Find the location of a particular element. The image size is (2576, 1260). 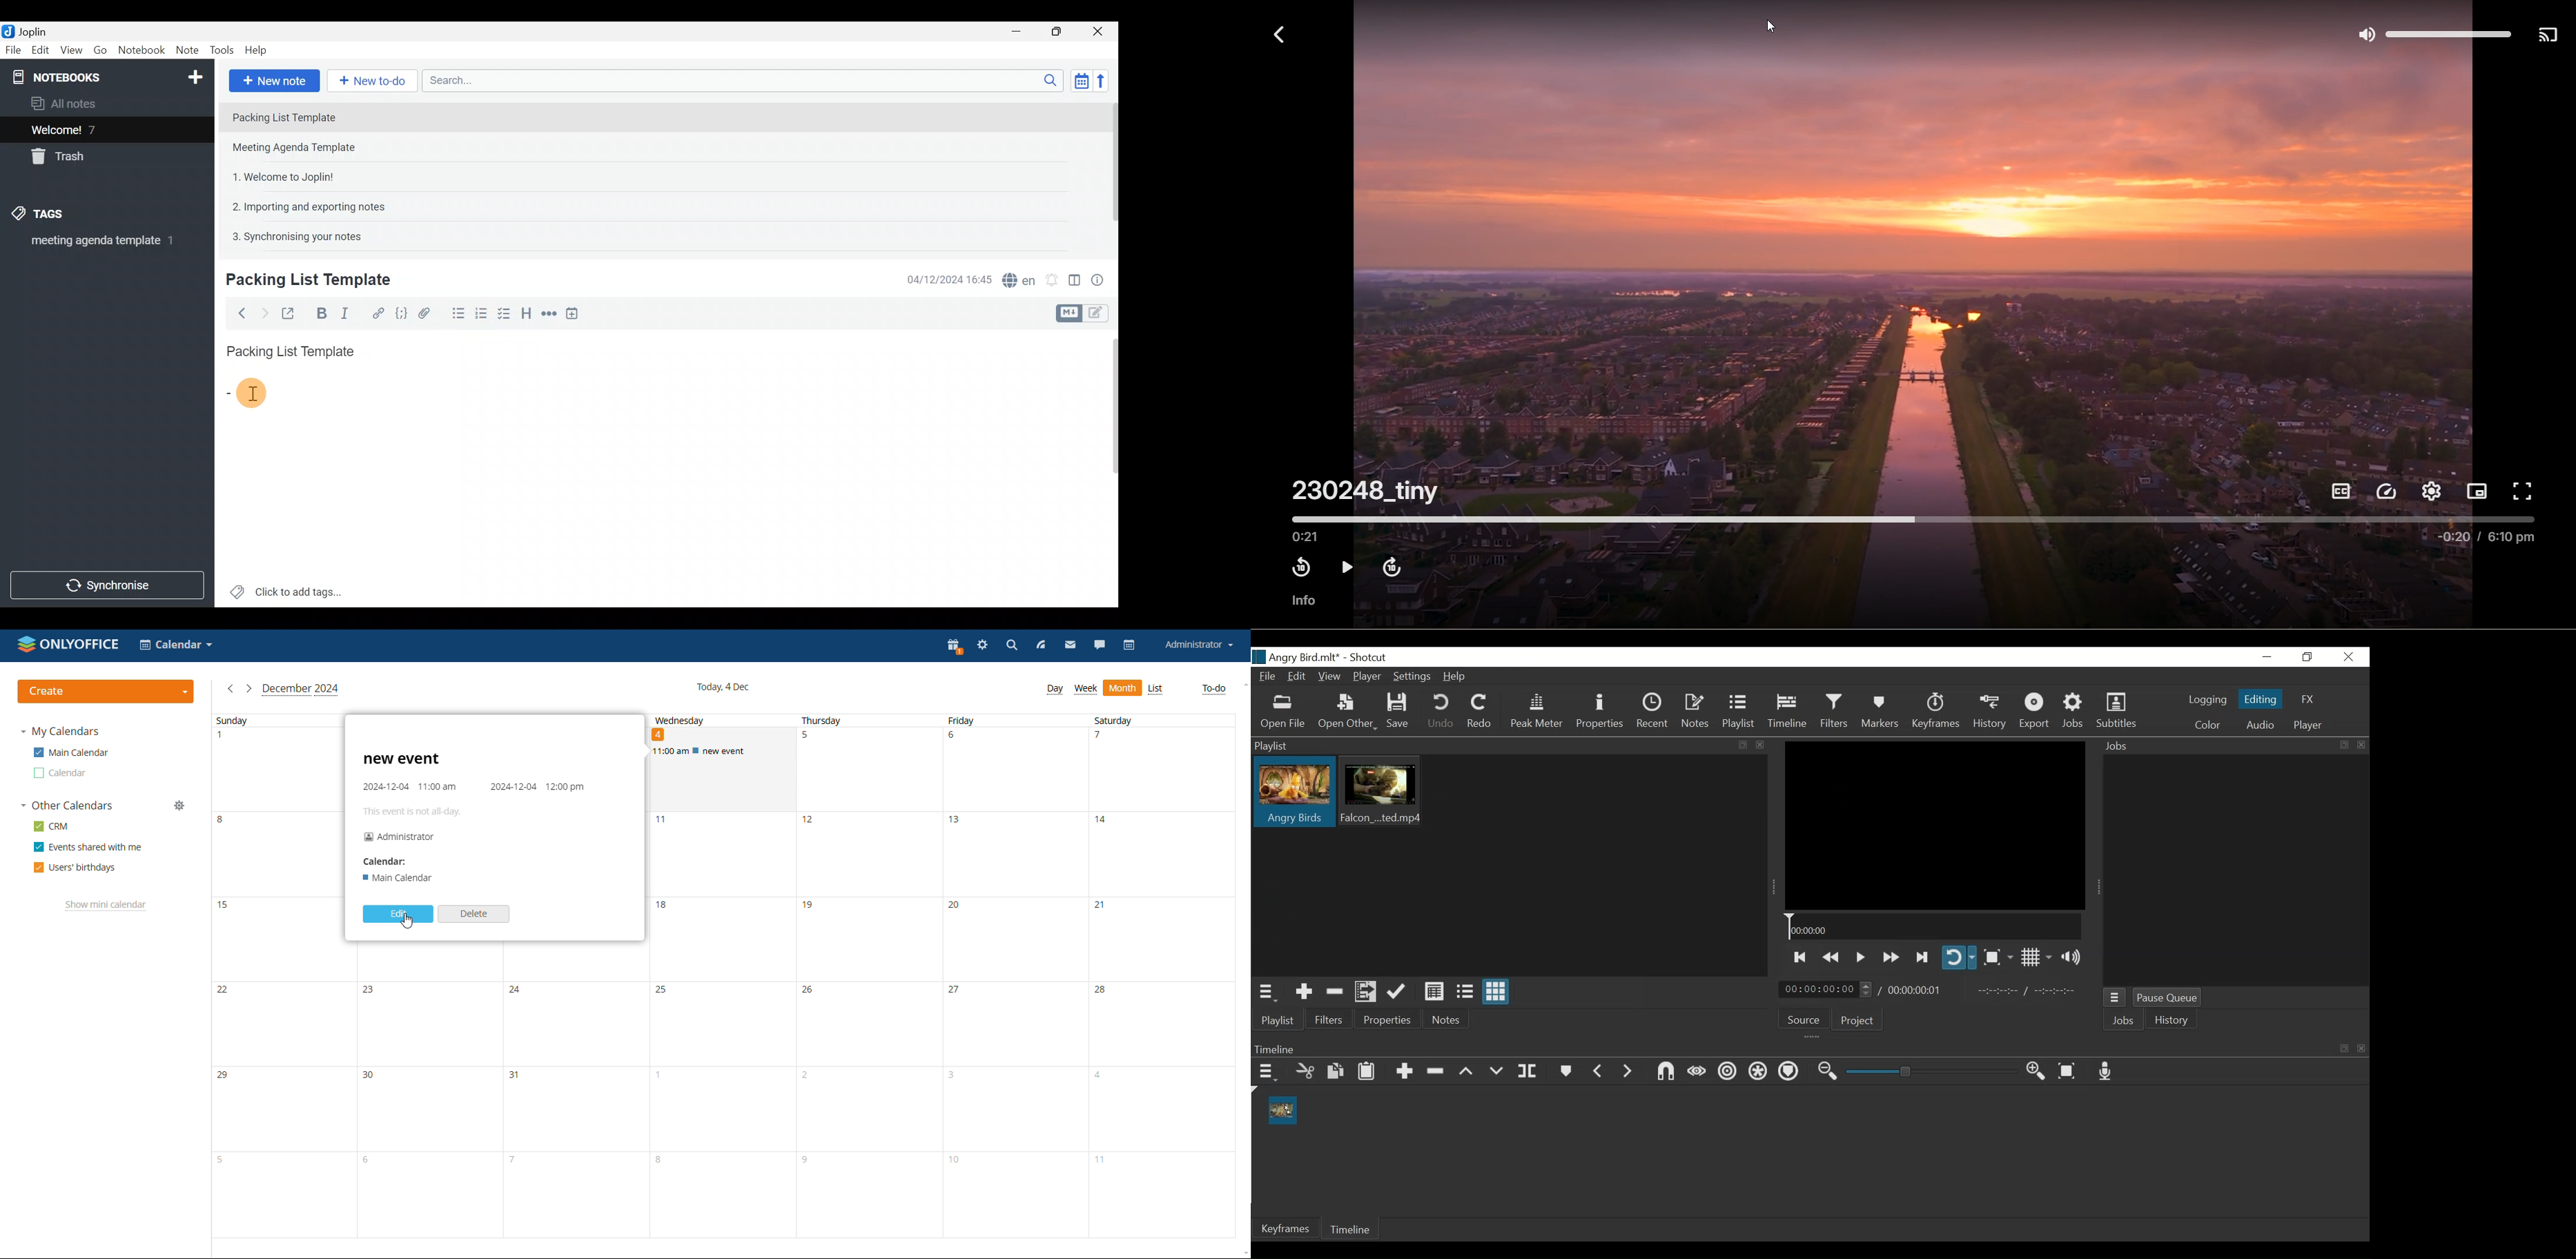

Timeline is located at coordinates (1934, 927).